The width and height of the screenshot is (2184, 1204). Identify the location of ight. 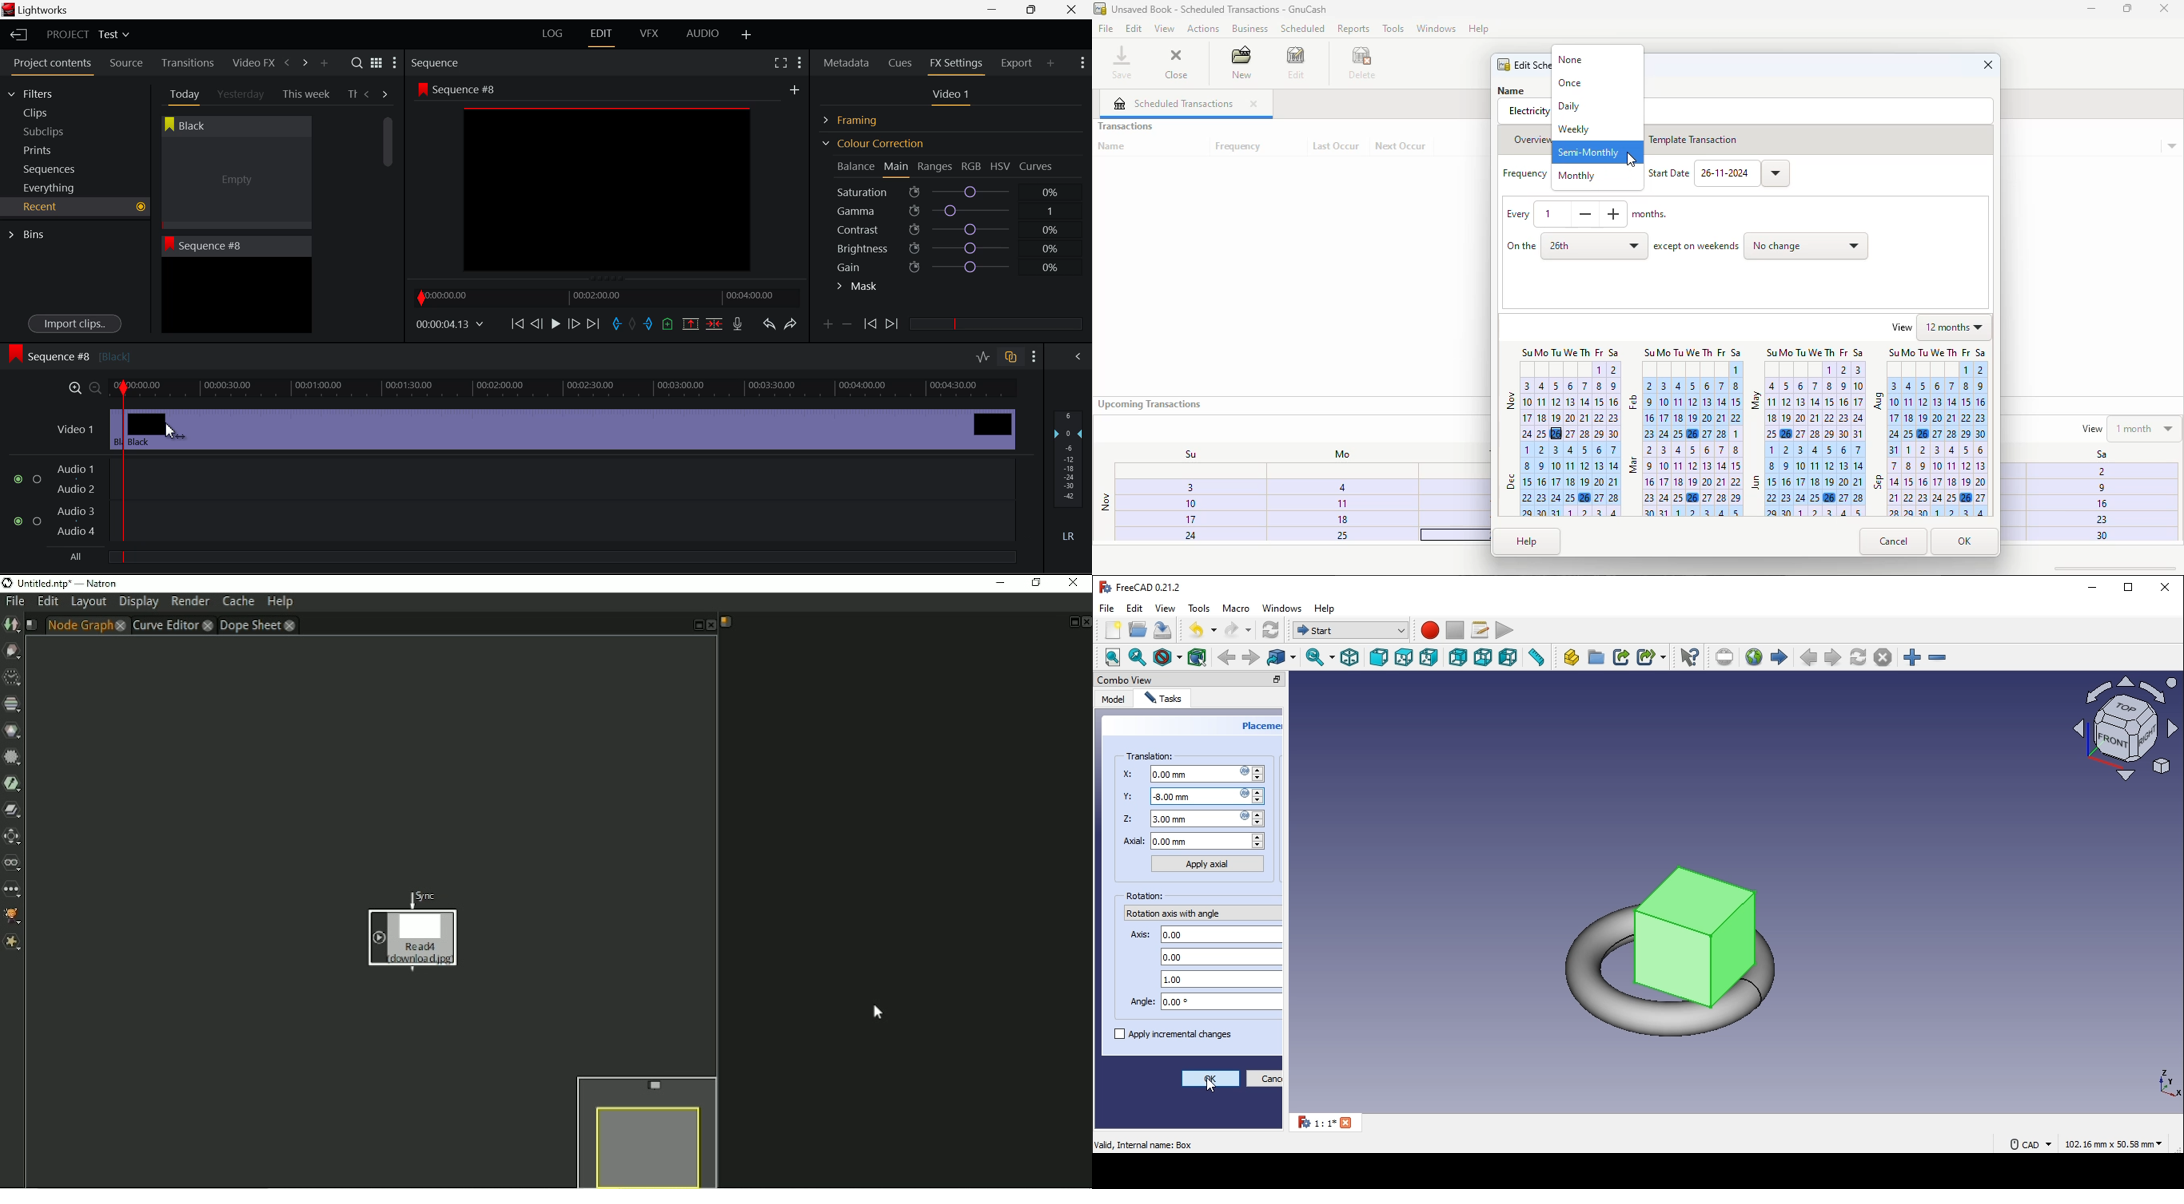
(1430, 659).